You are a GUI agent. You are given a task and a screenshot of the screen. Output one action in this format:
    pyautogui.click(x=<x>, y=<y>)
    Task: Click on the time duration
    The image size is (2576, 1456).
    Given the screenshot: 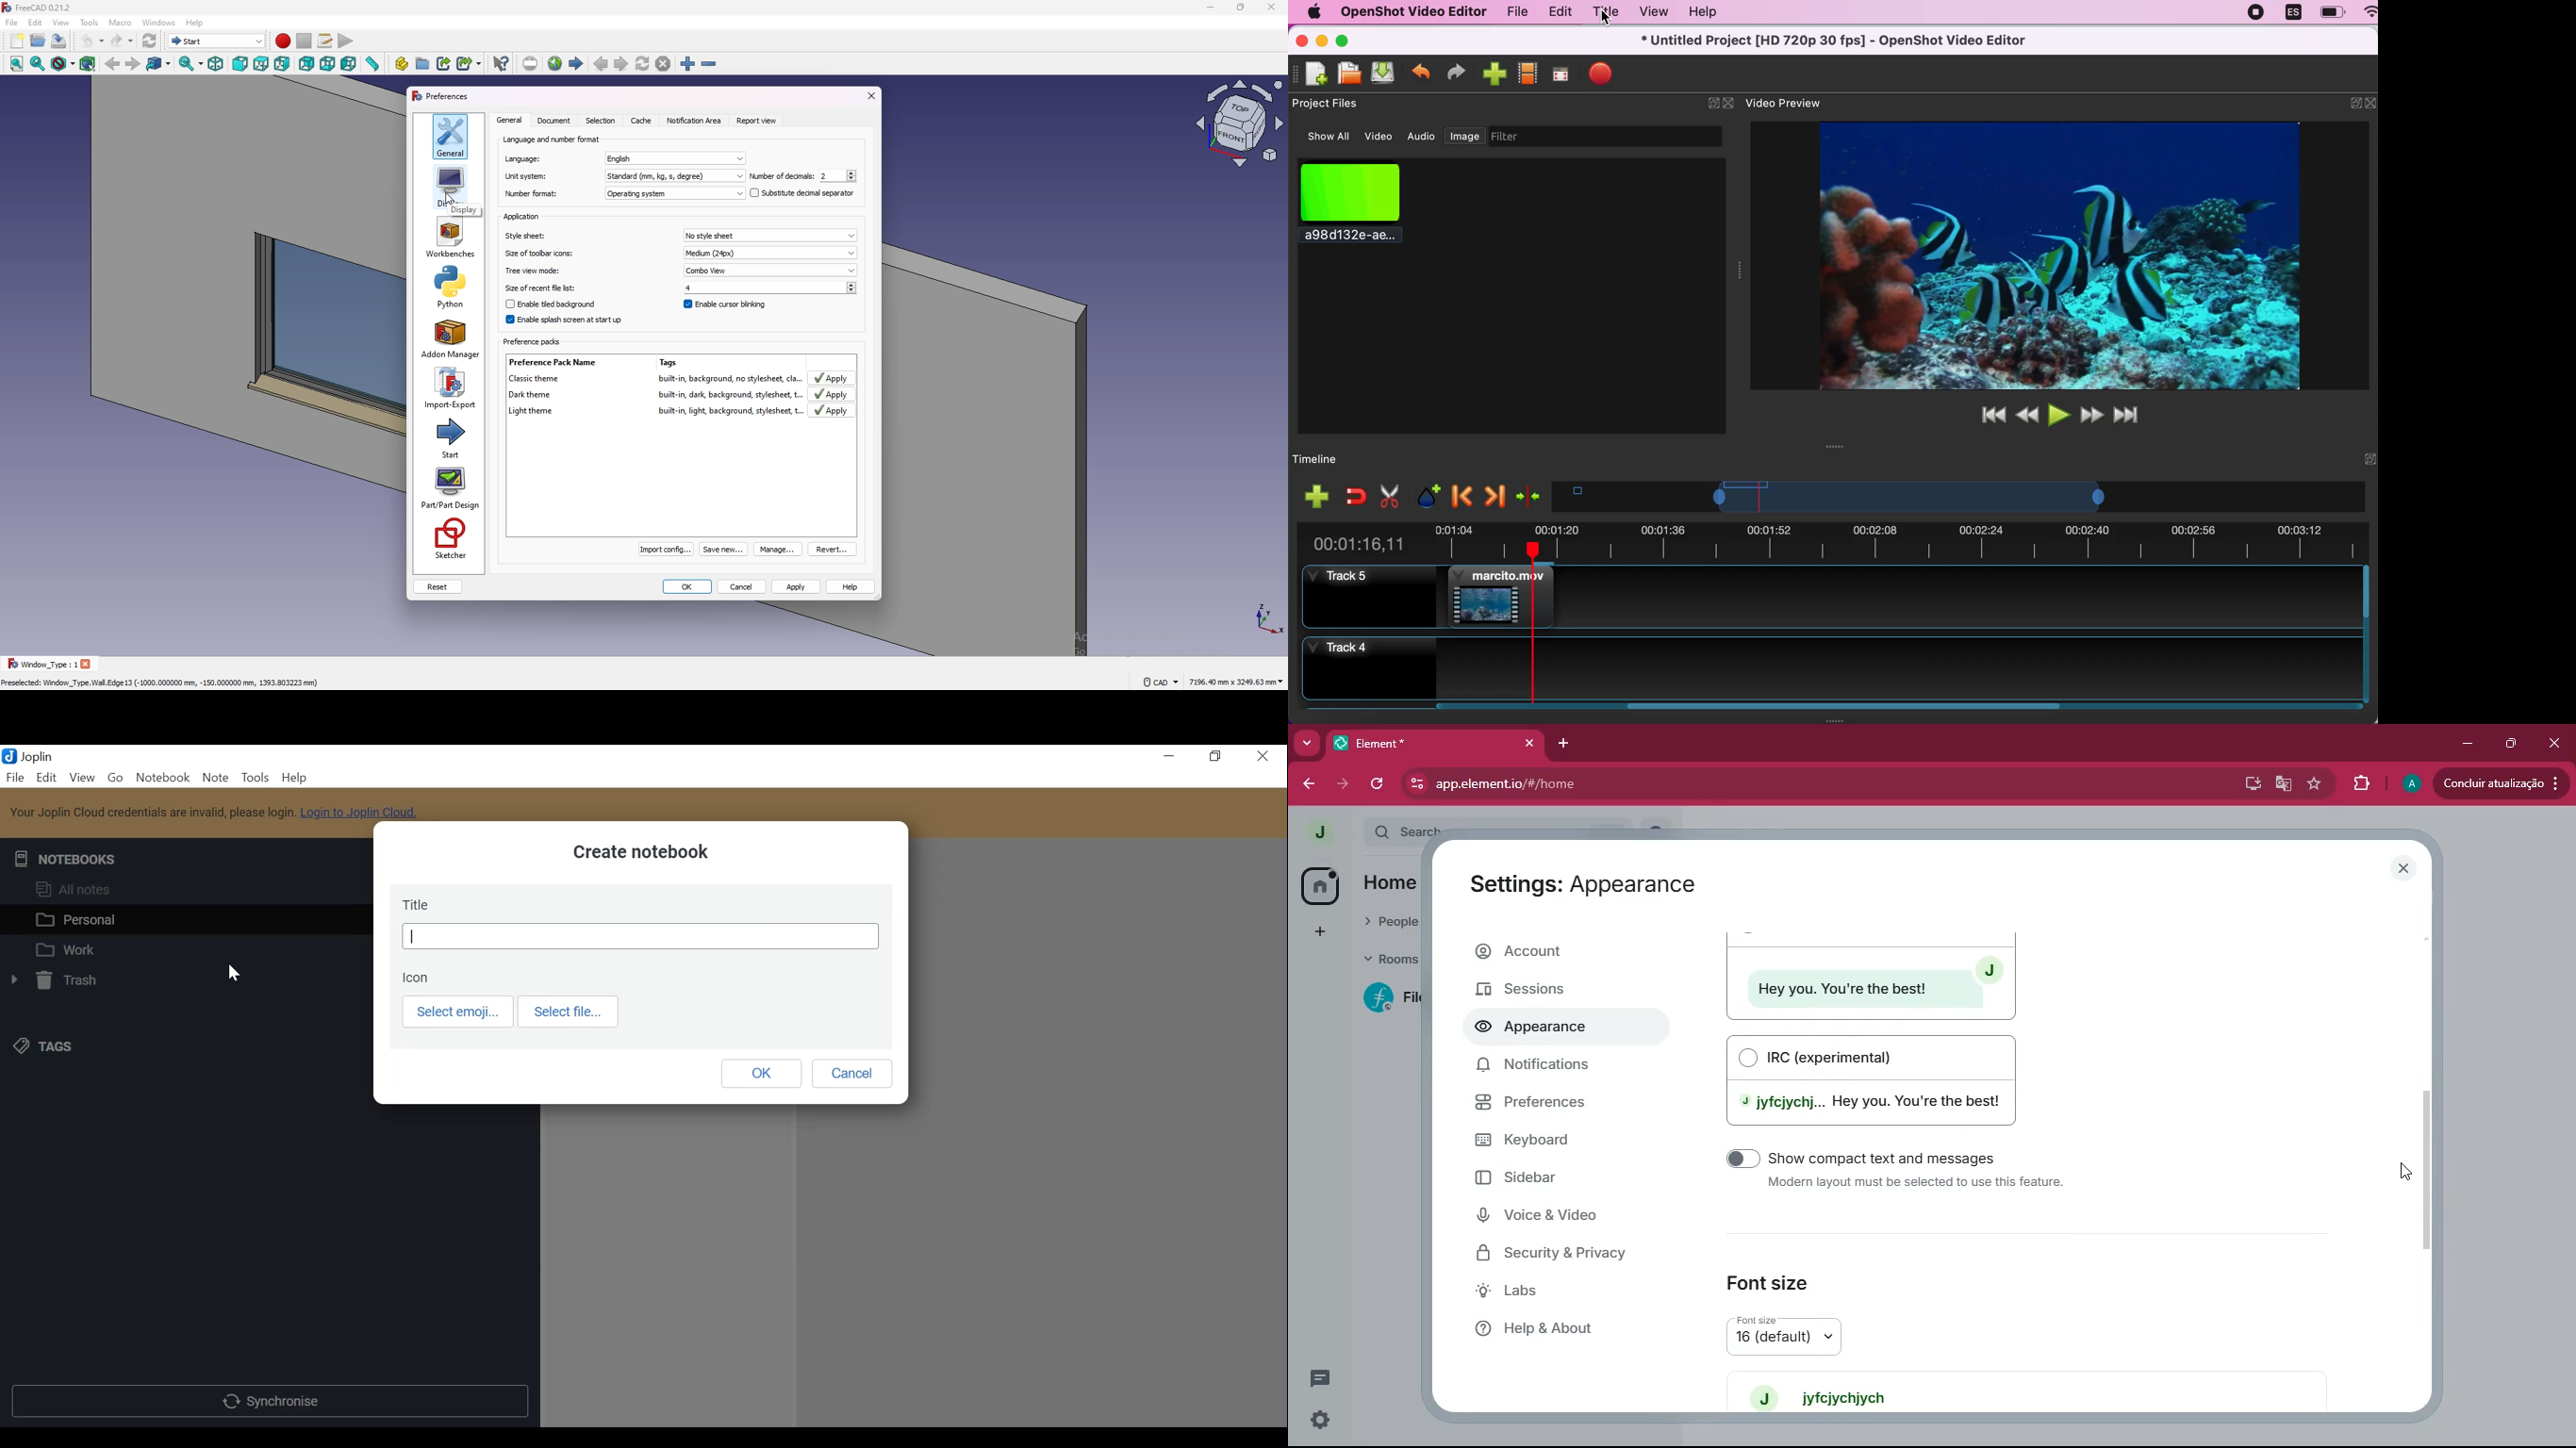 What is the action you would take?
    pyautogui.click(x=1835, y=540)
    